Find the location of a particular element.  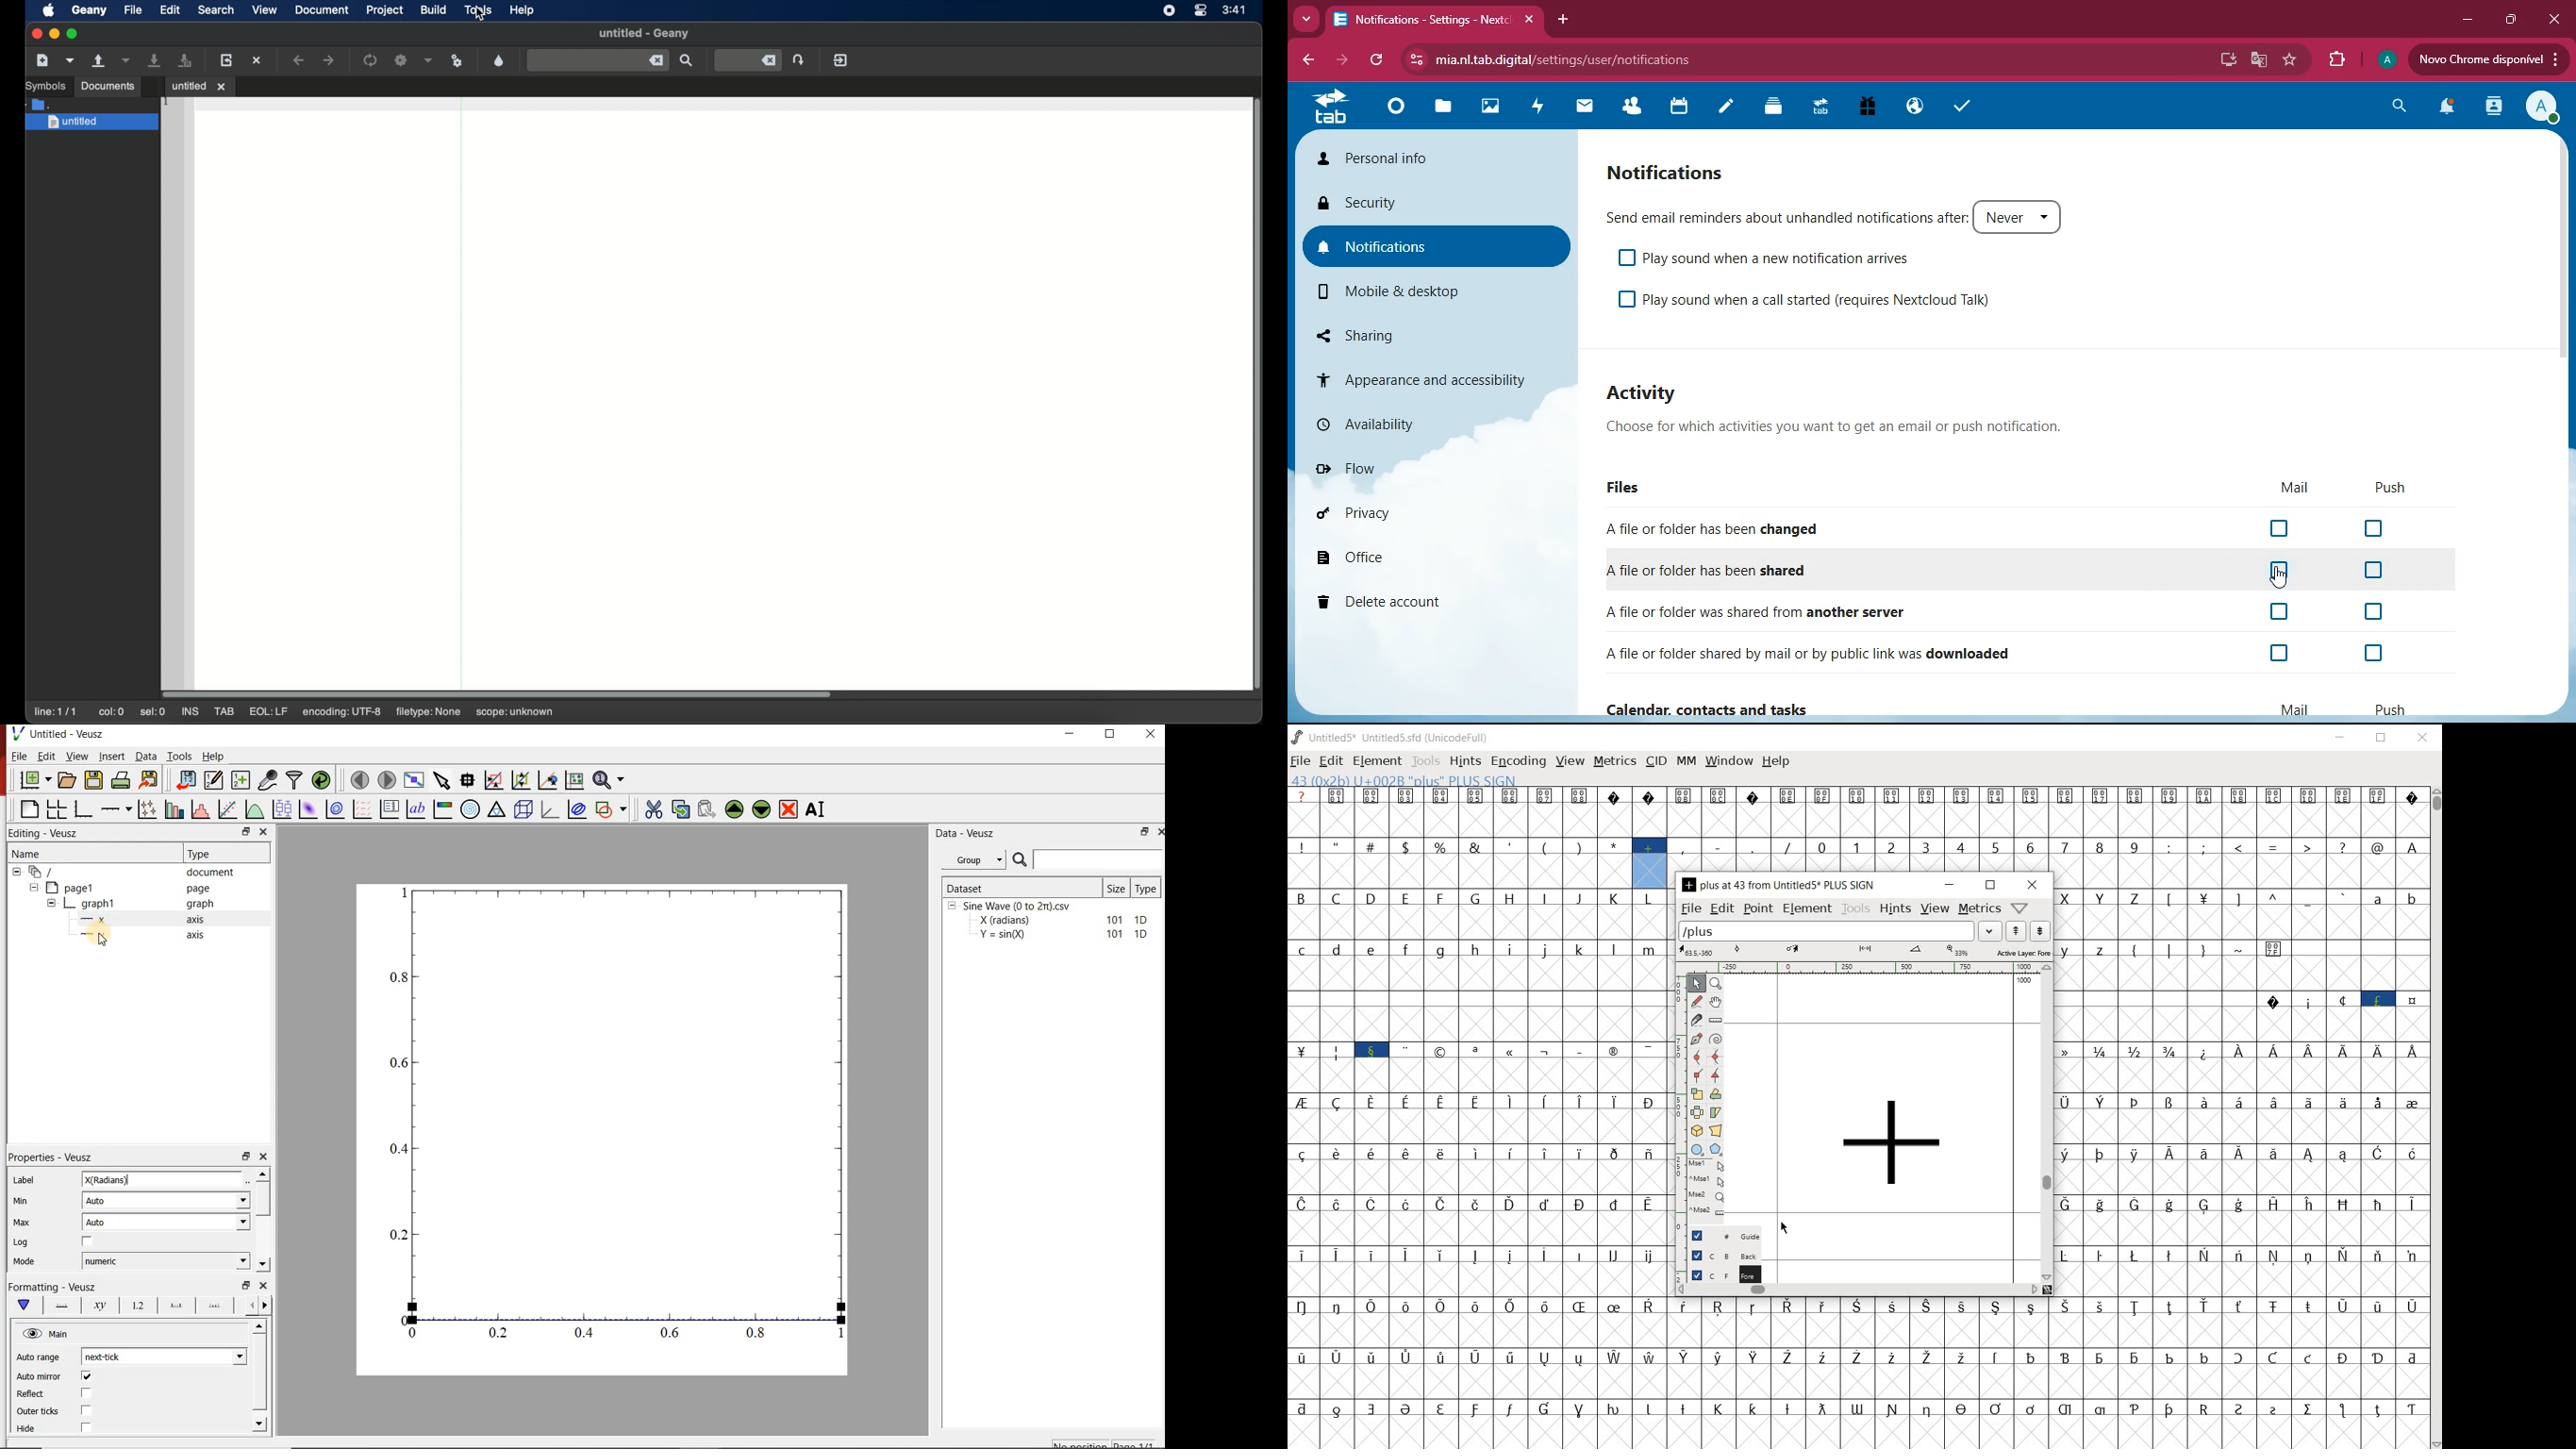

special characters is located at coordinates (1303, 1195).